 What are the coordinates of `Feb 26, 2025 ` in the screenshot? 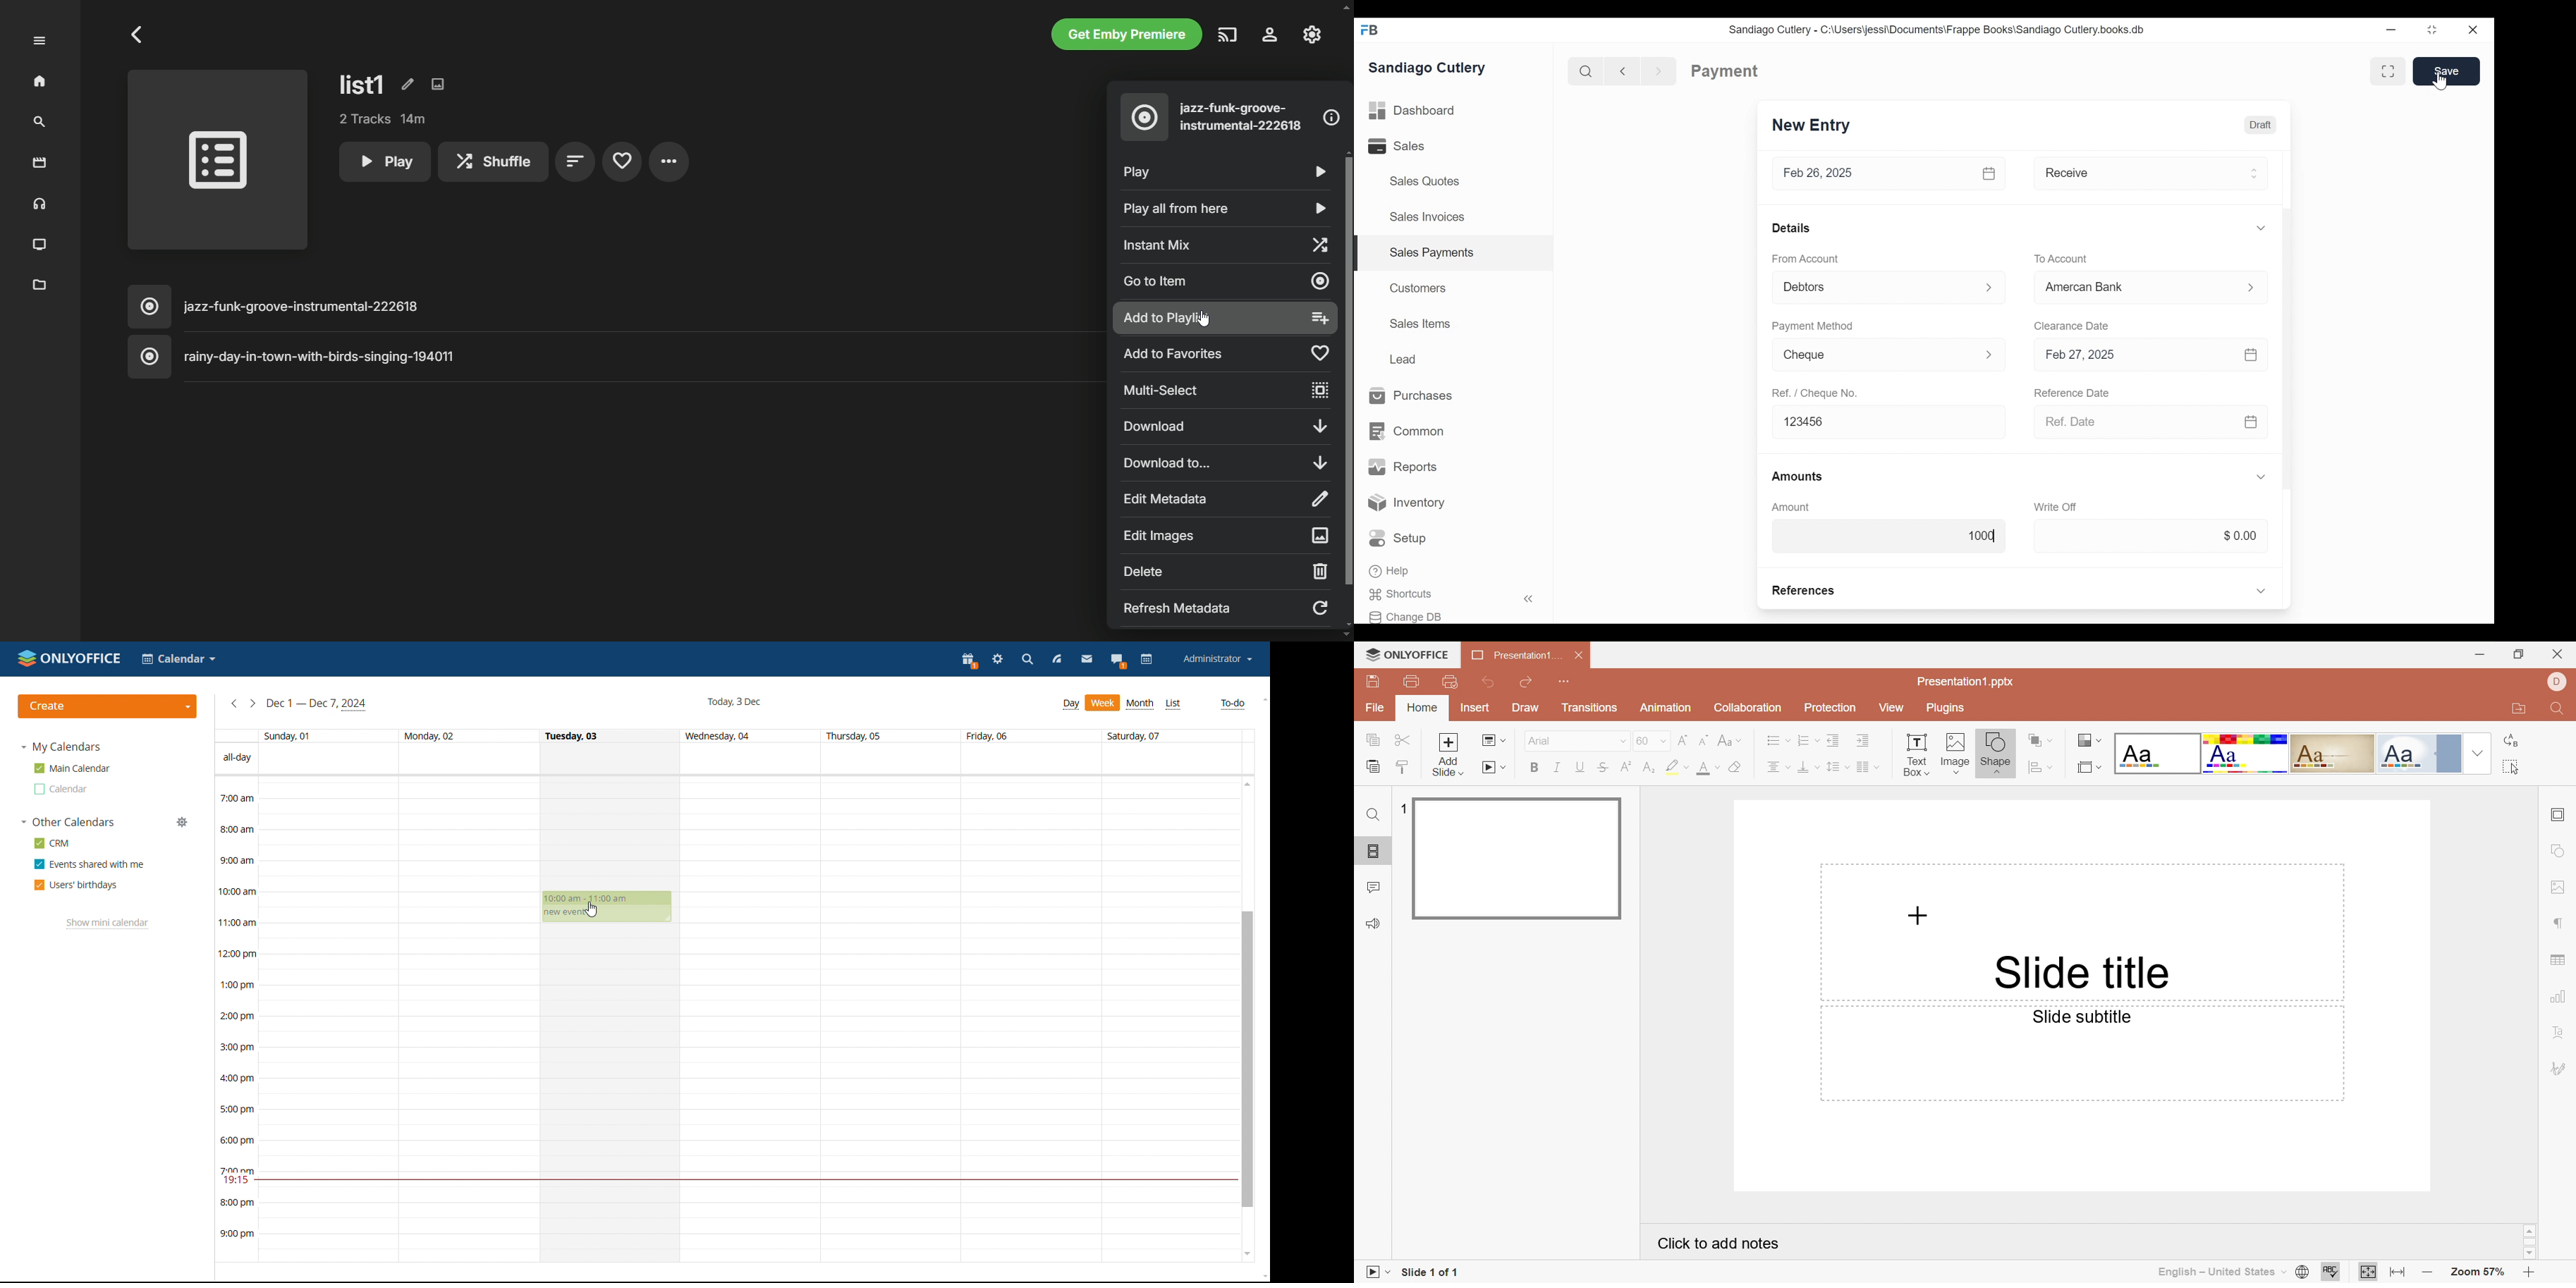 It's located at (1874, 173).